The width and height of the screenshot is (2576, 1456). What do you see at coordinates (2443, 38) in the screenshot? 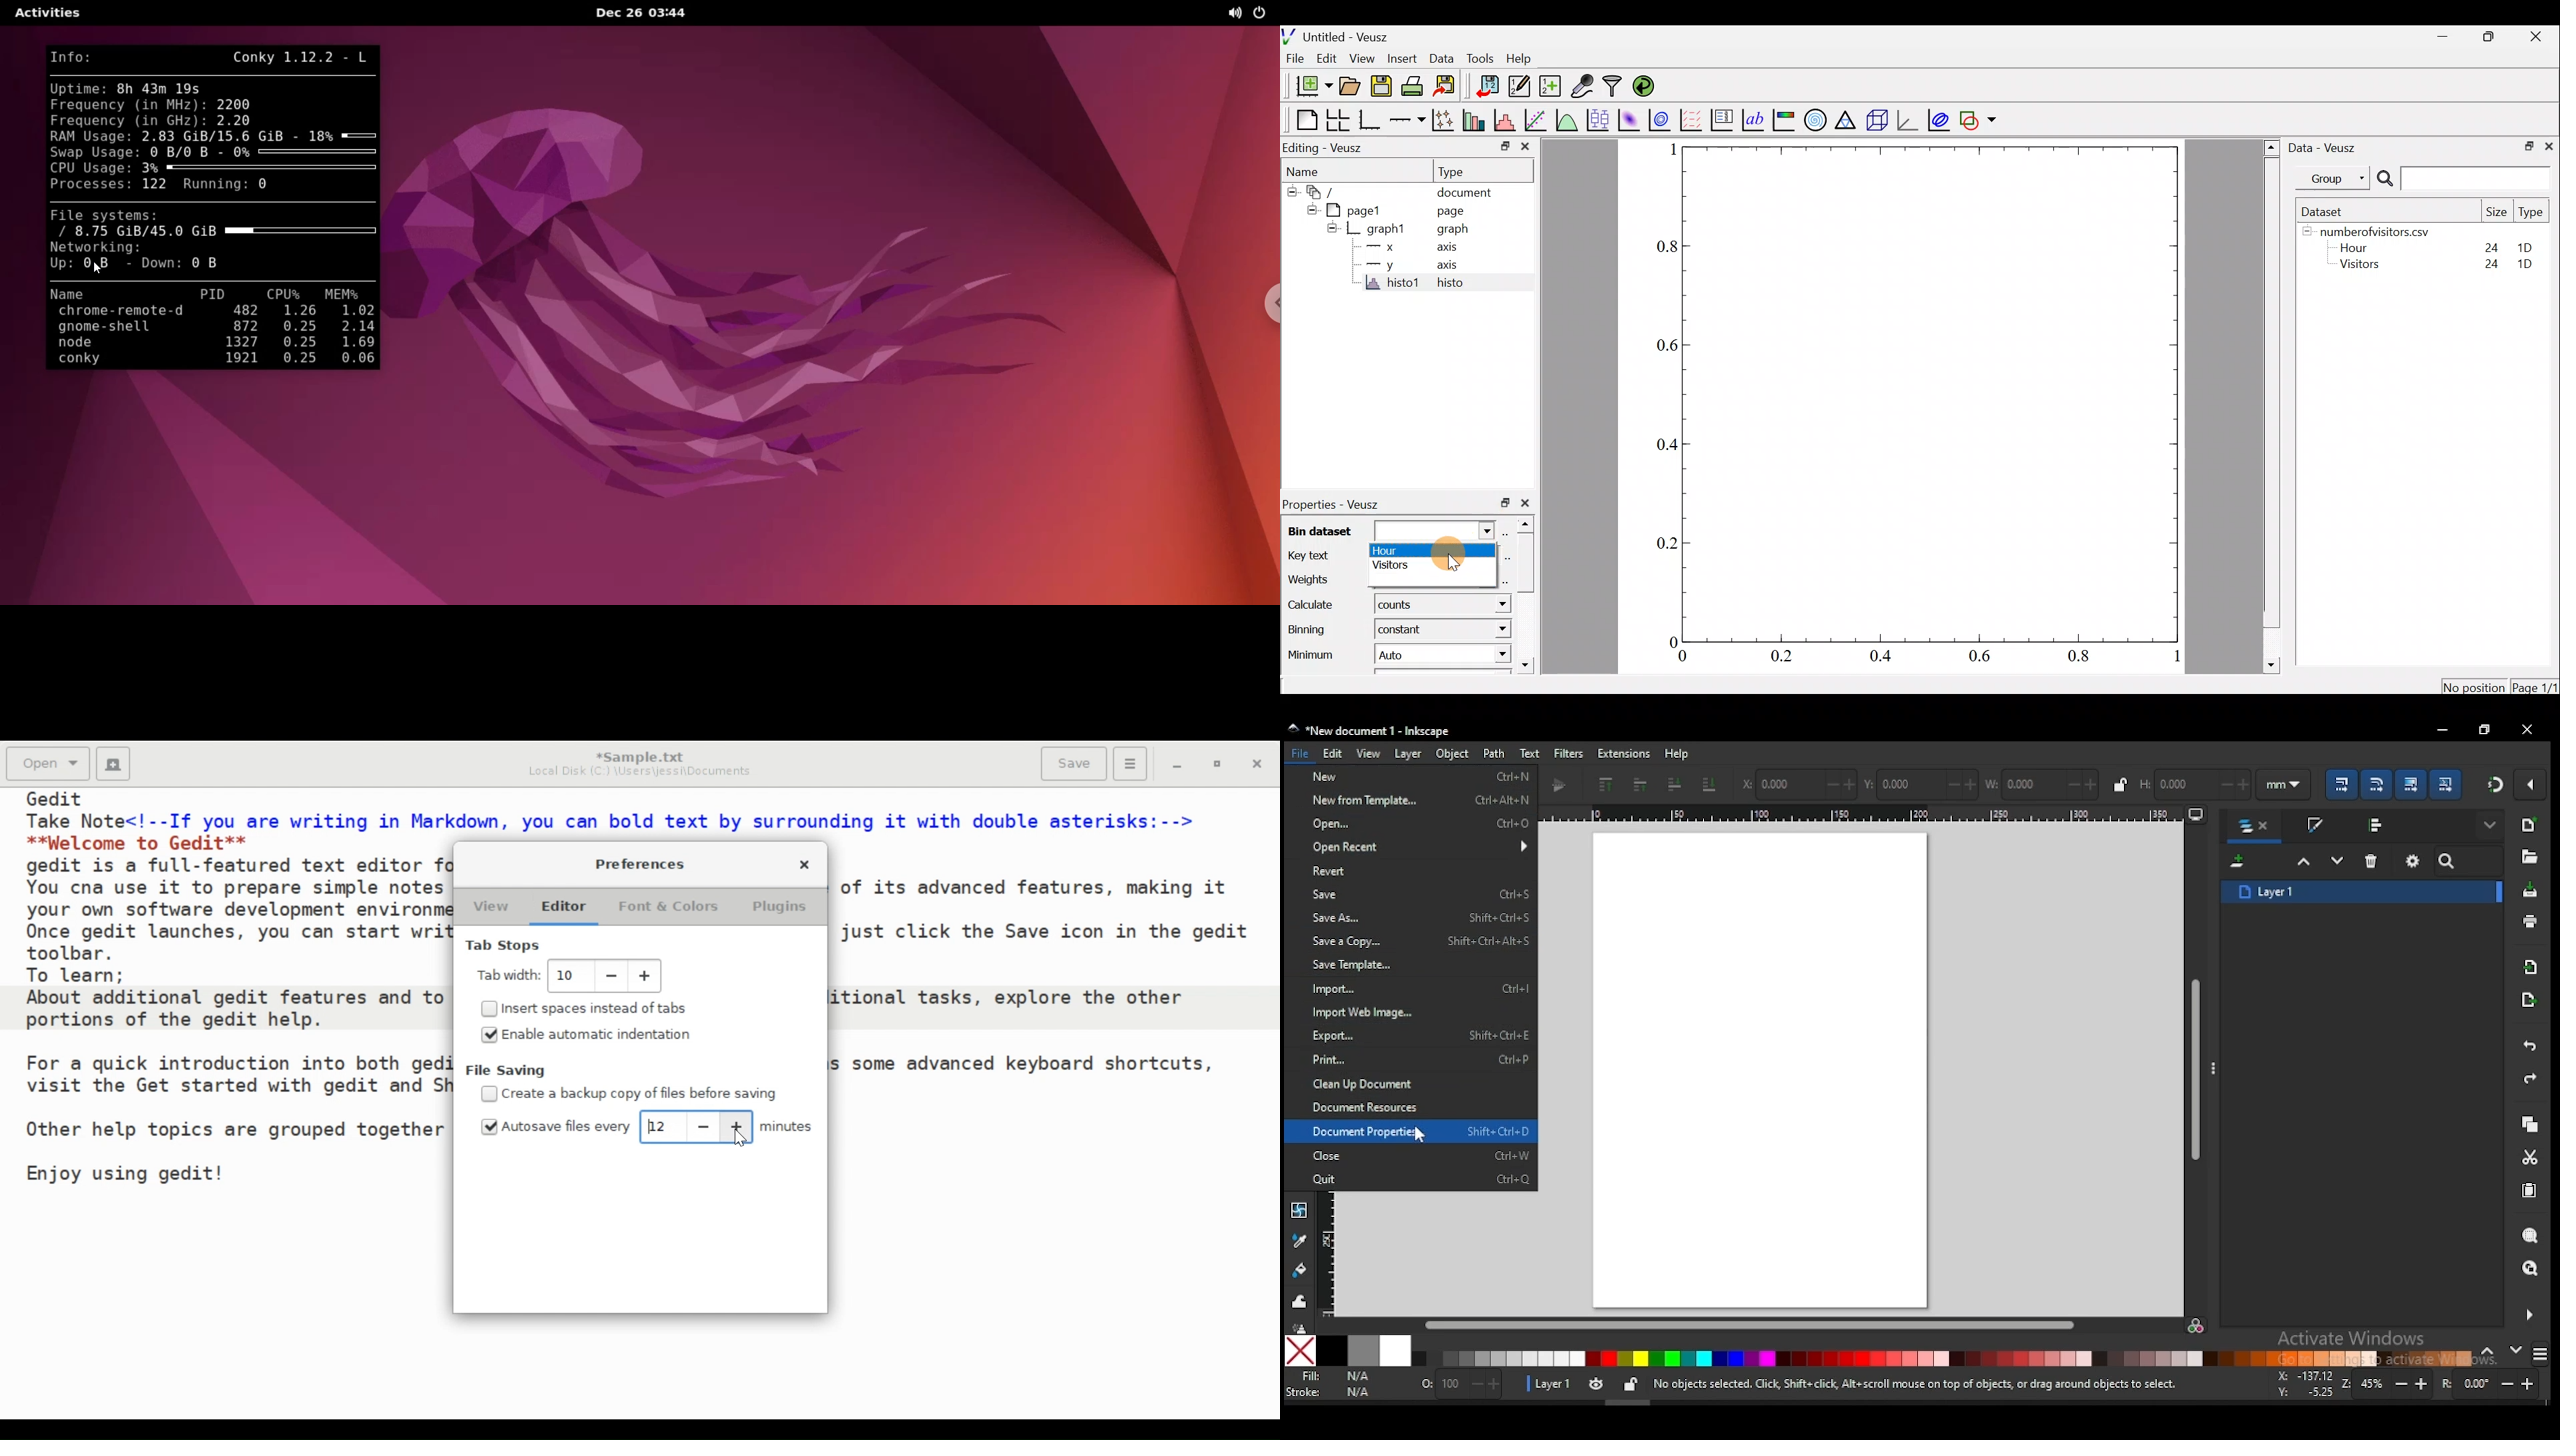
I see `minimize` at bounding box center [2443, 38].